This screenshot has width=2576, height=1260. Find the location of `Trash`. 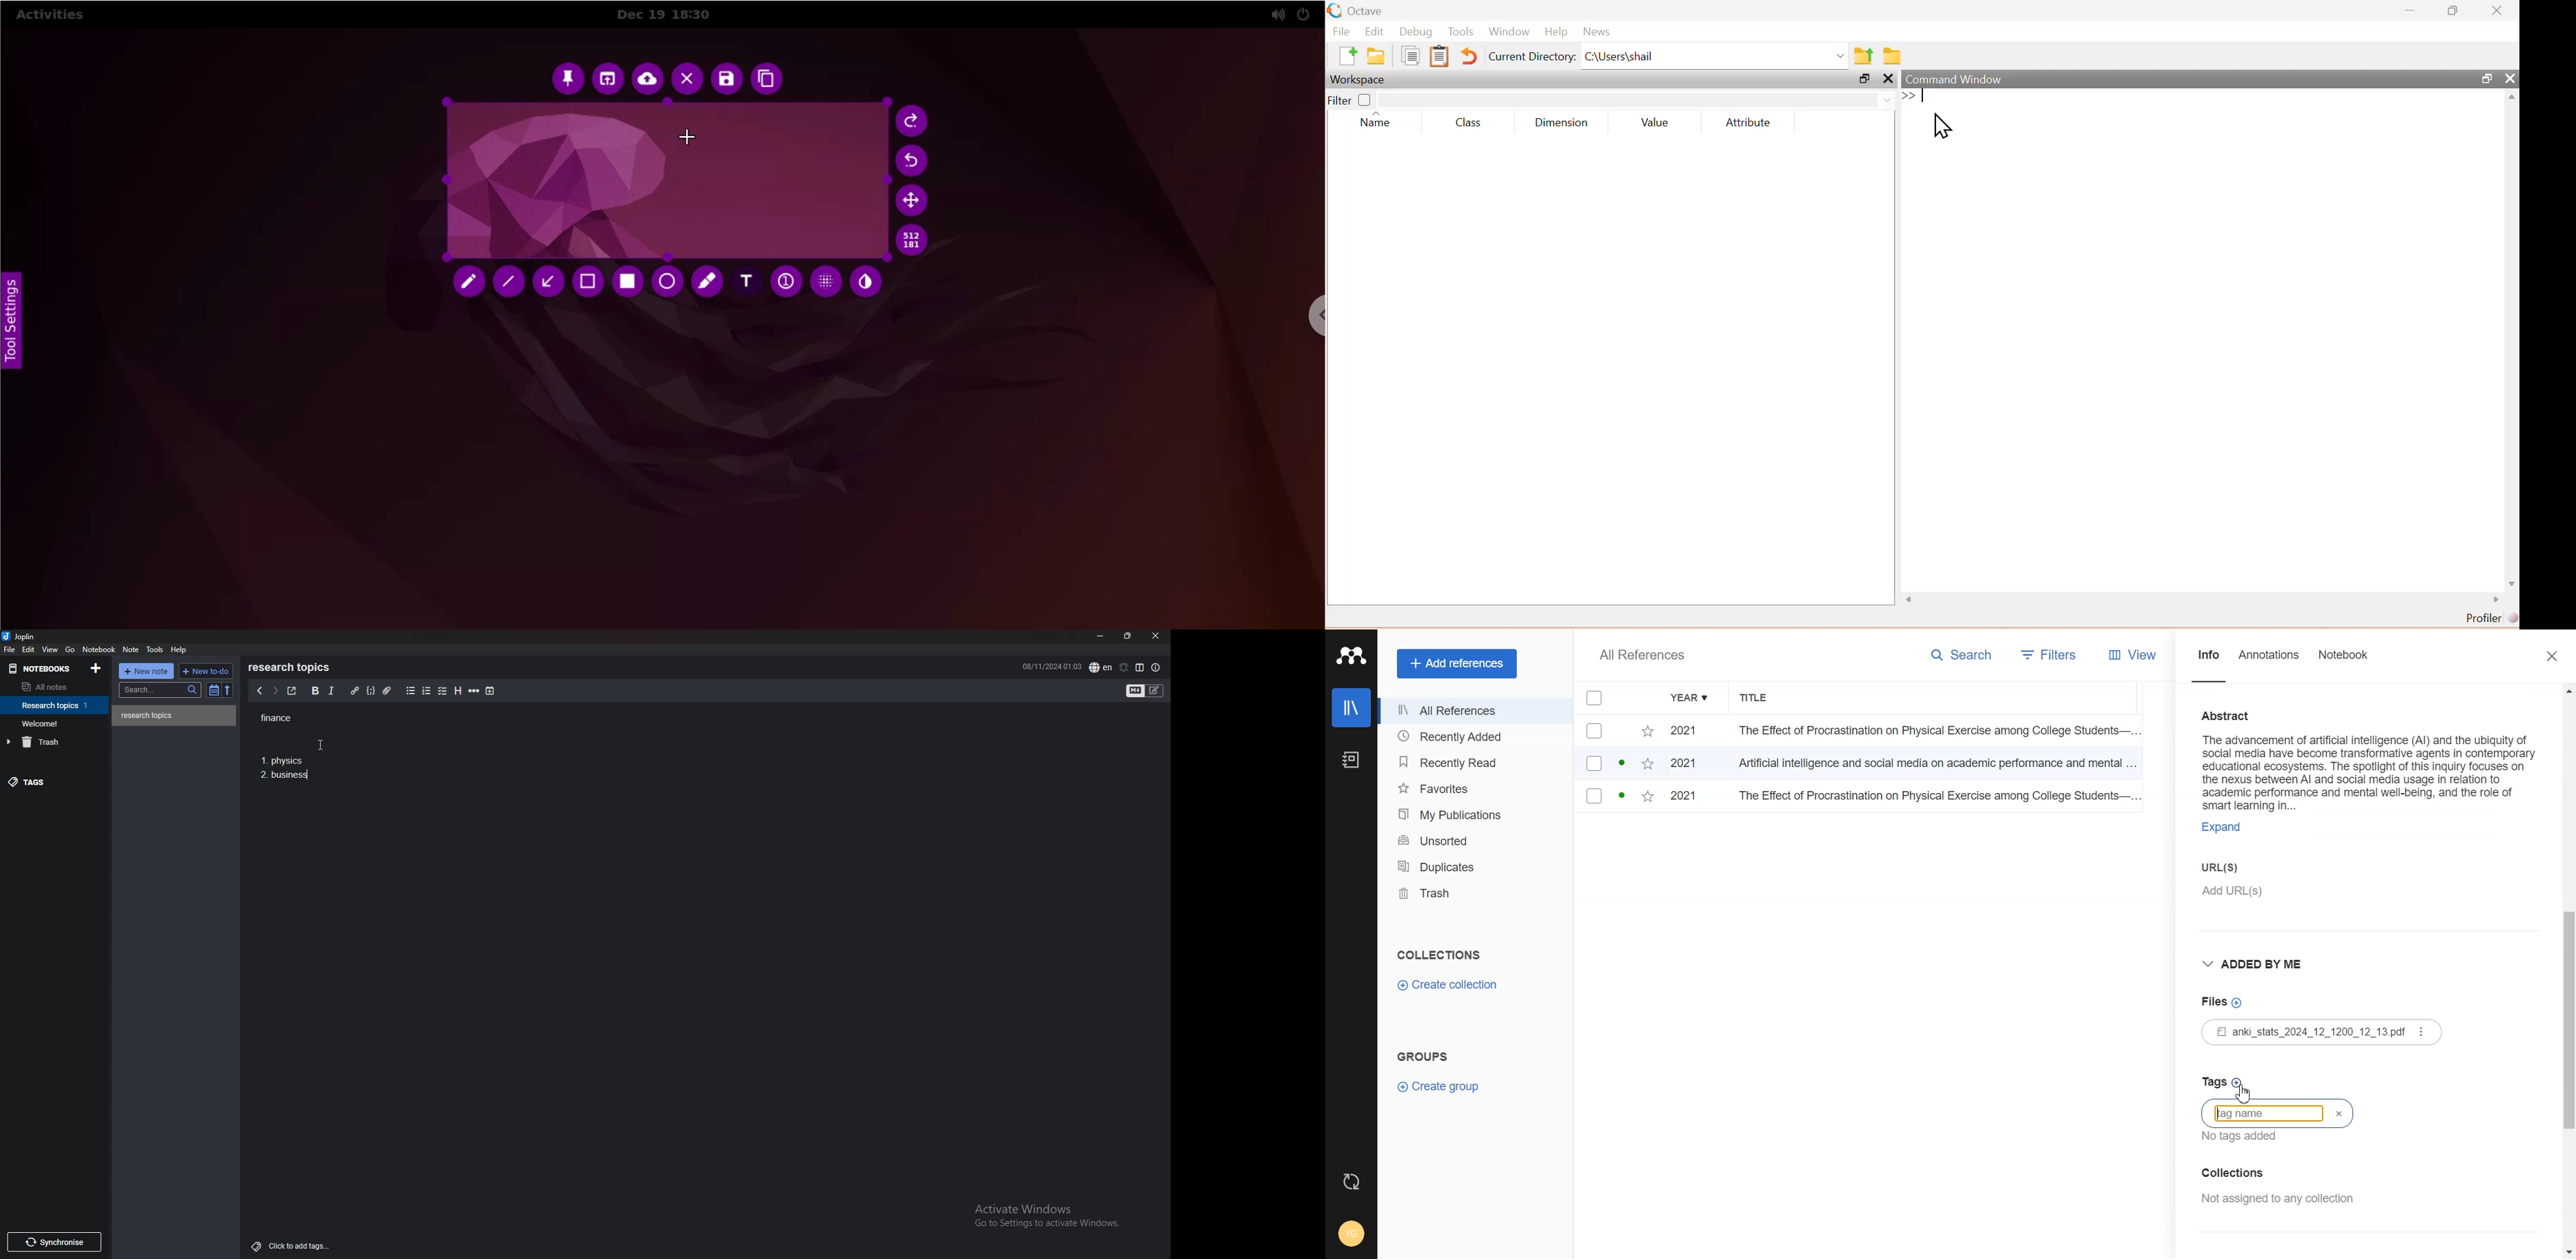

Trash is located at coordinates (1475, 893).